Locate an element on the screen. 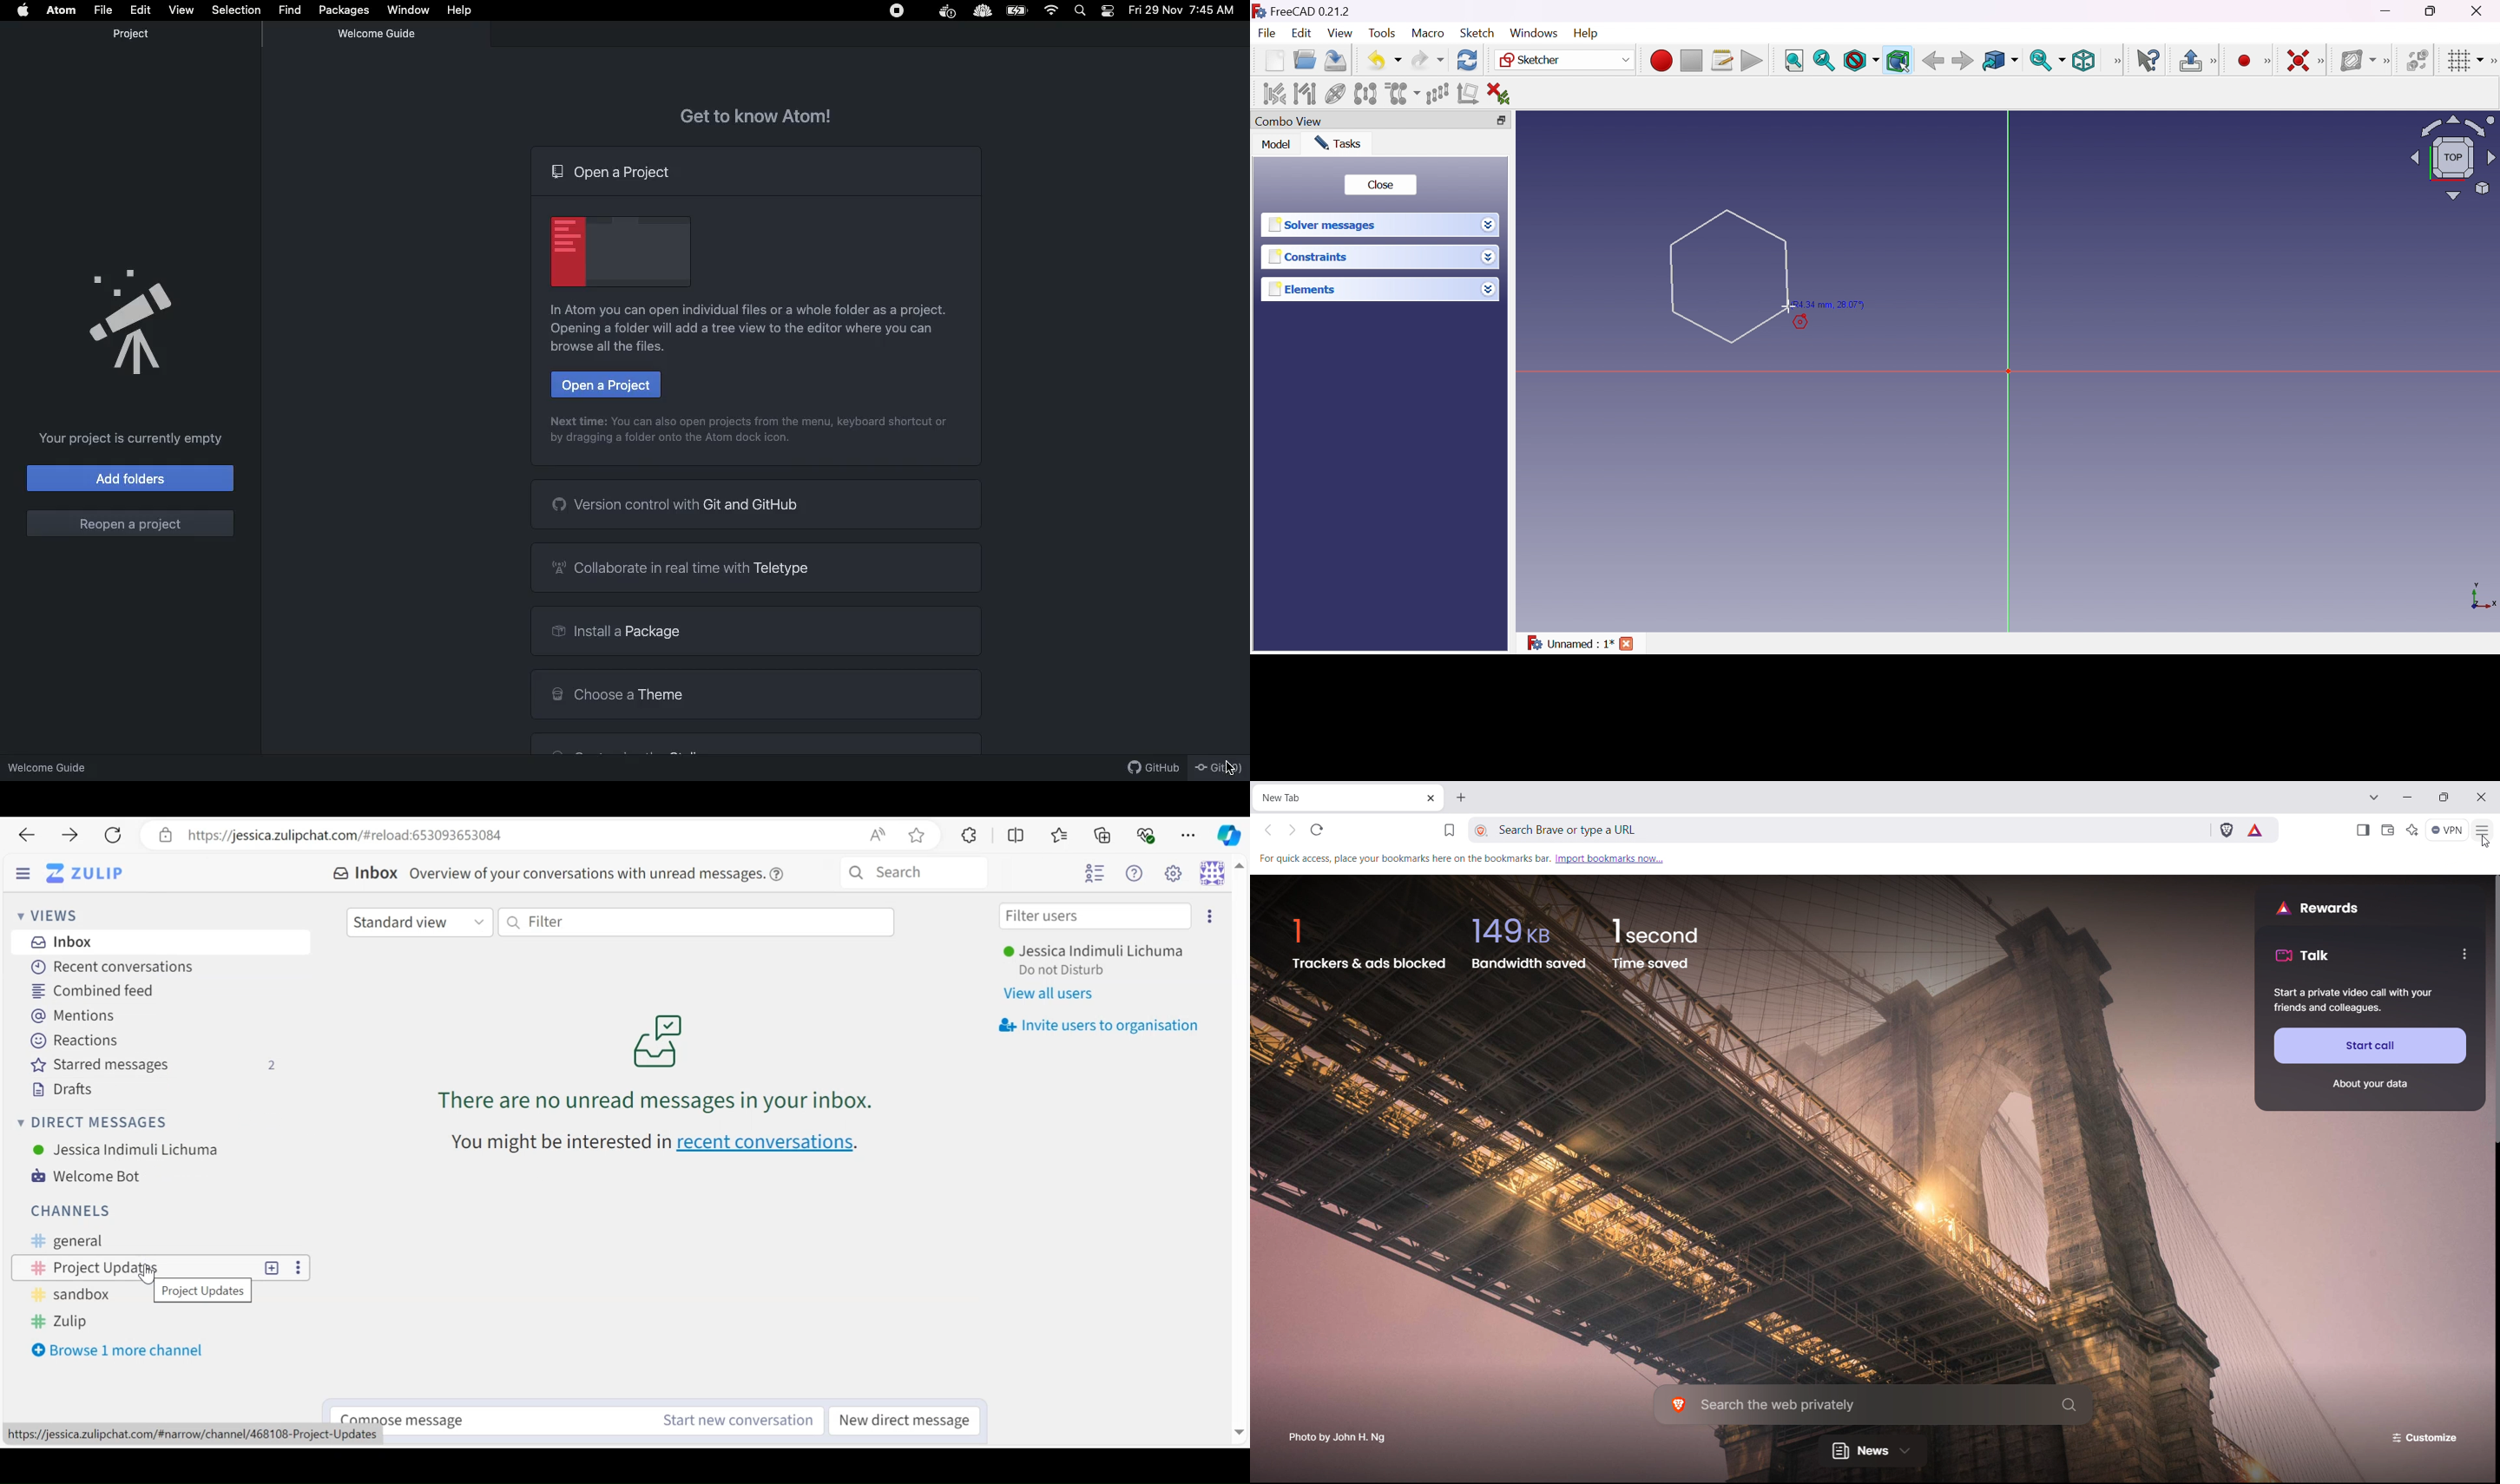 Image resolution: width=2520 pixels, height=1484 pixels. Macro recording... is located at coordinates (1661, 61).